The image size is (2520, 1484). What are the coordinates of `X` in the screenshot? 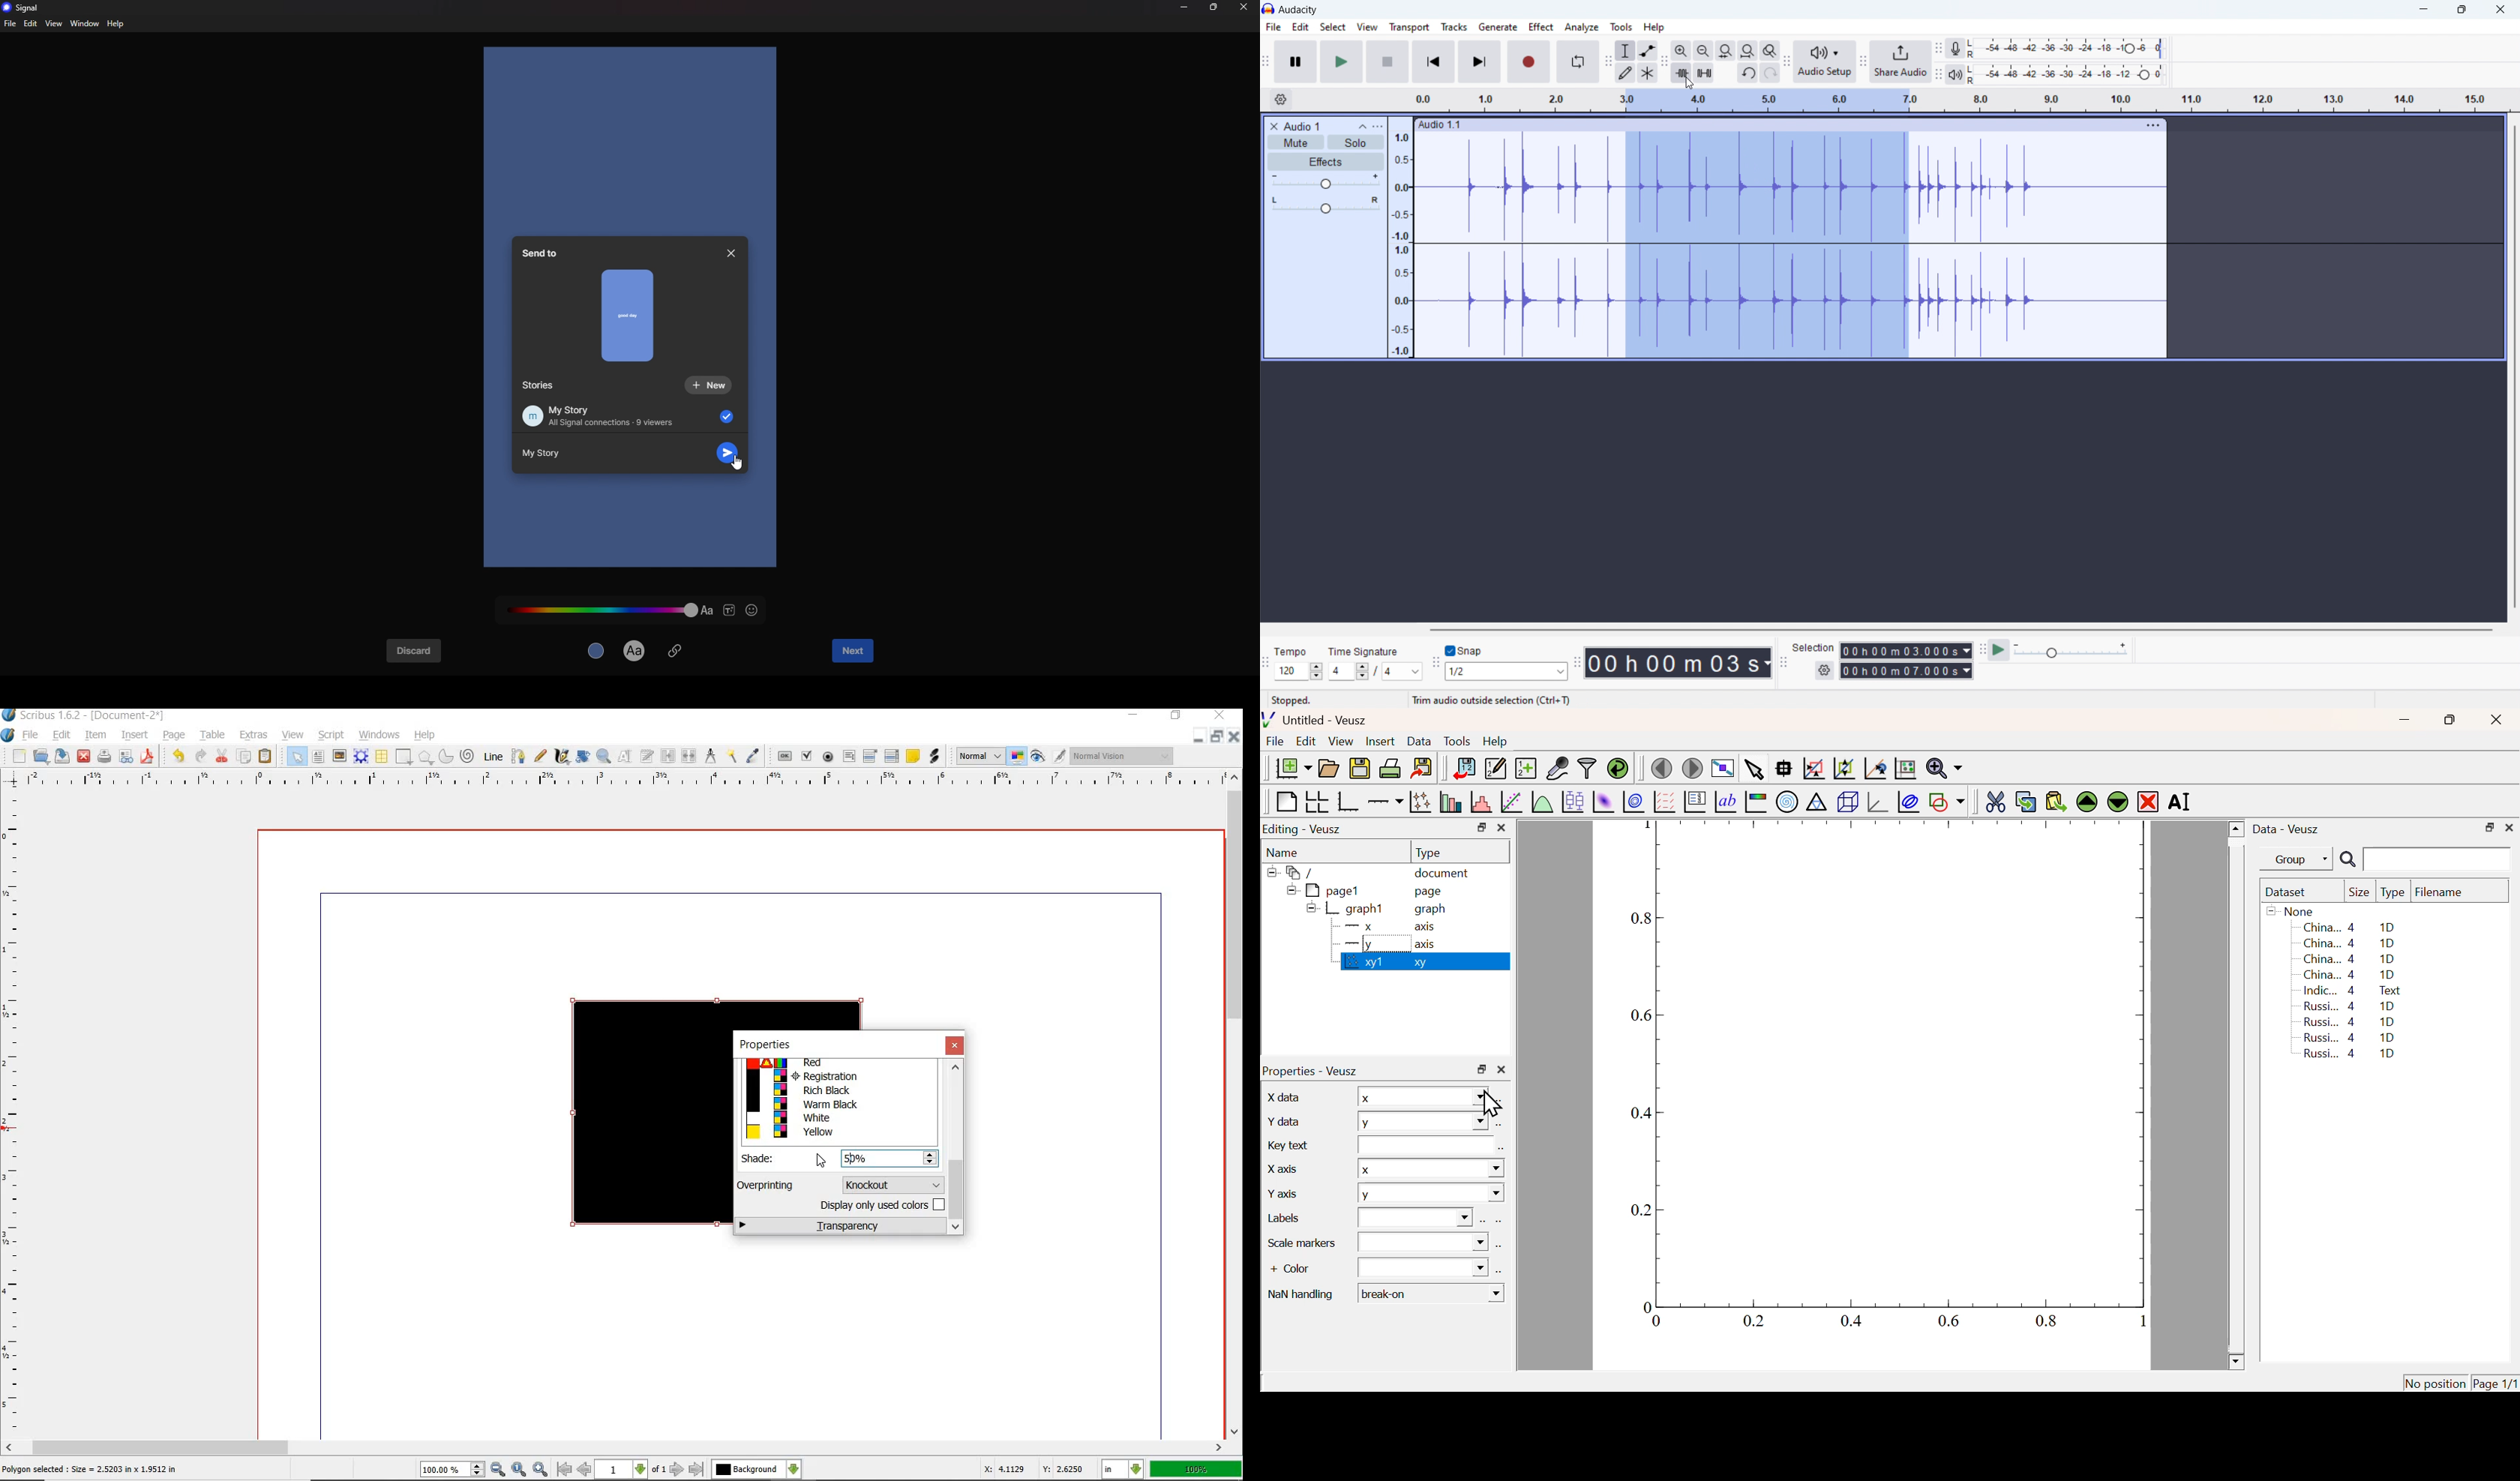 It's located at (1430, 1168).